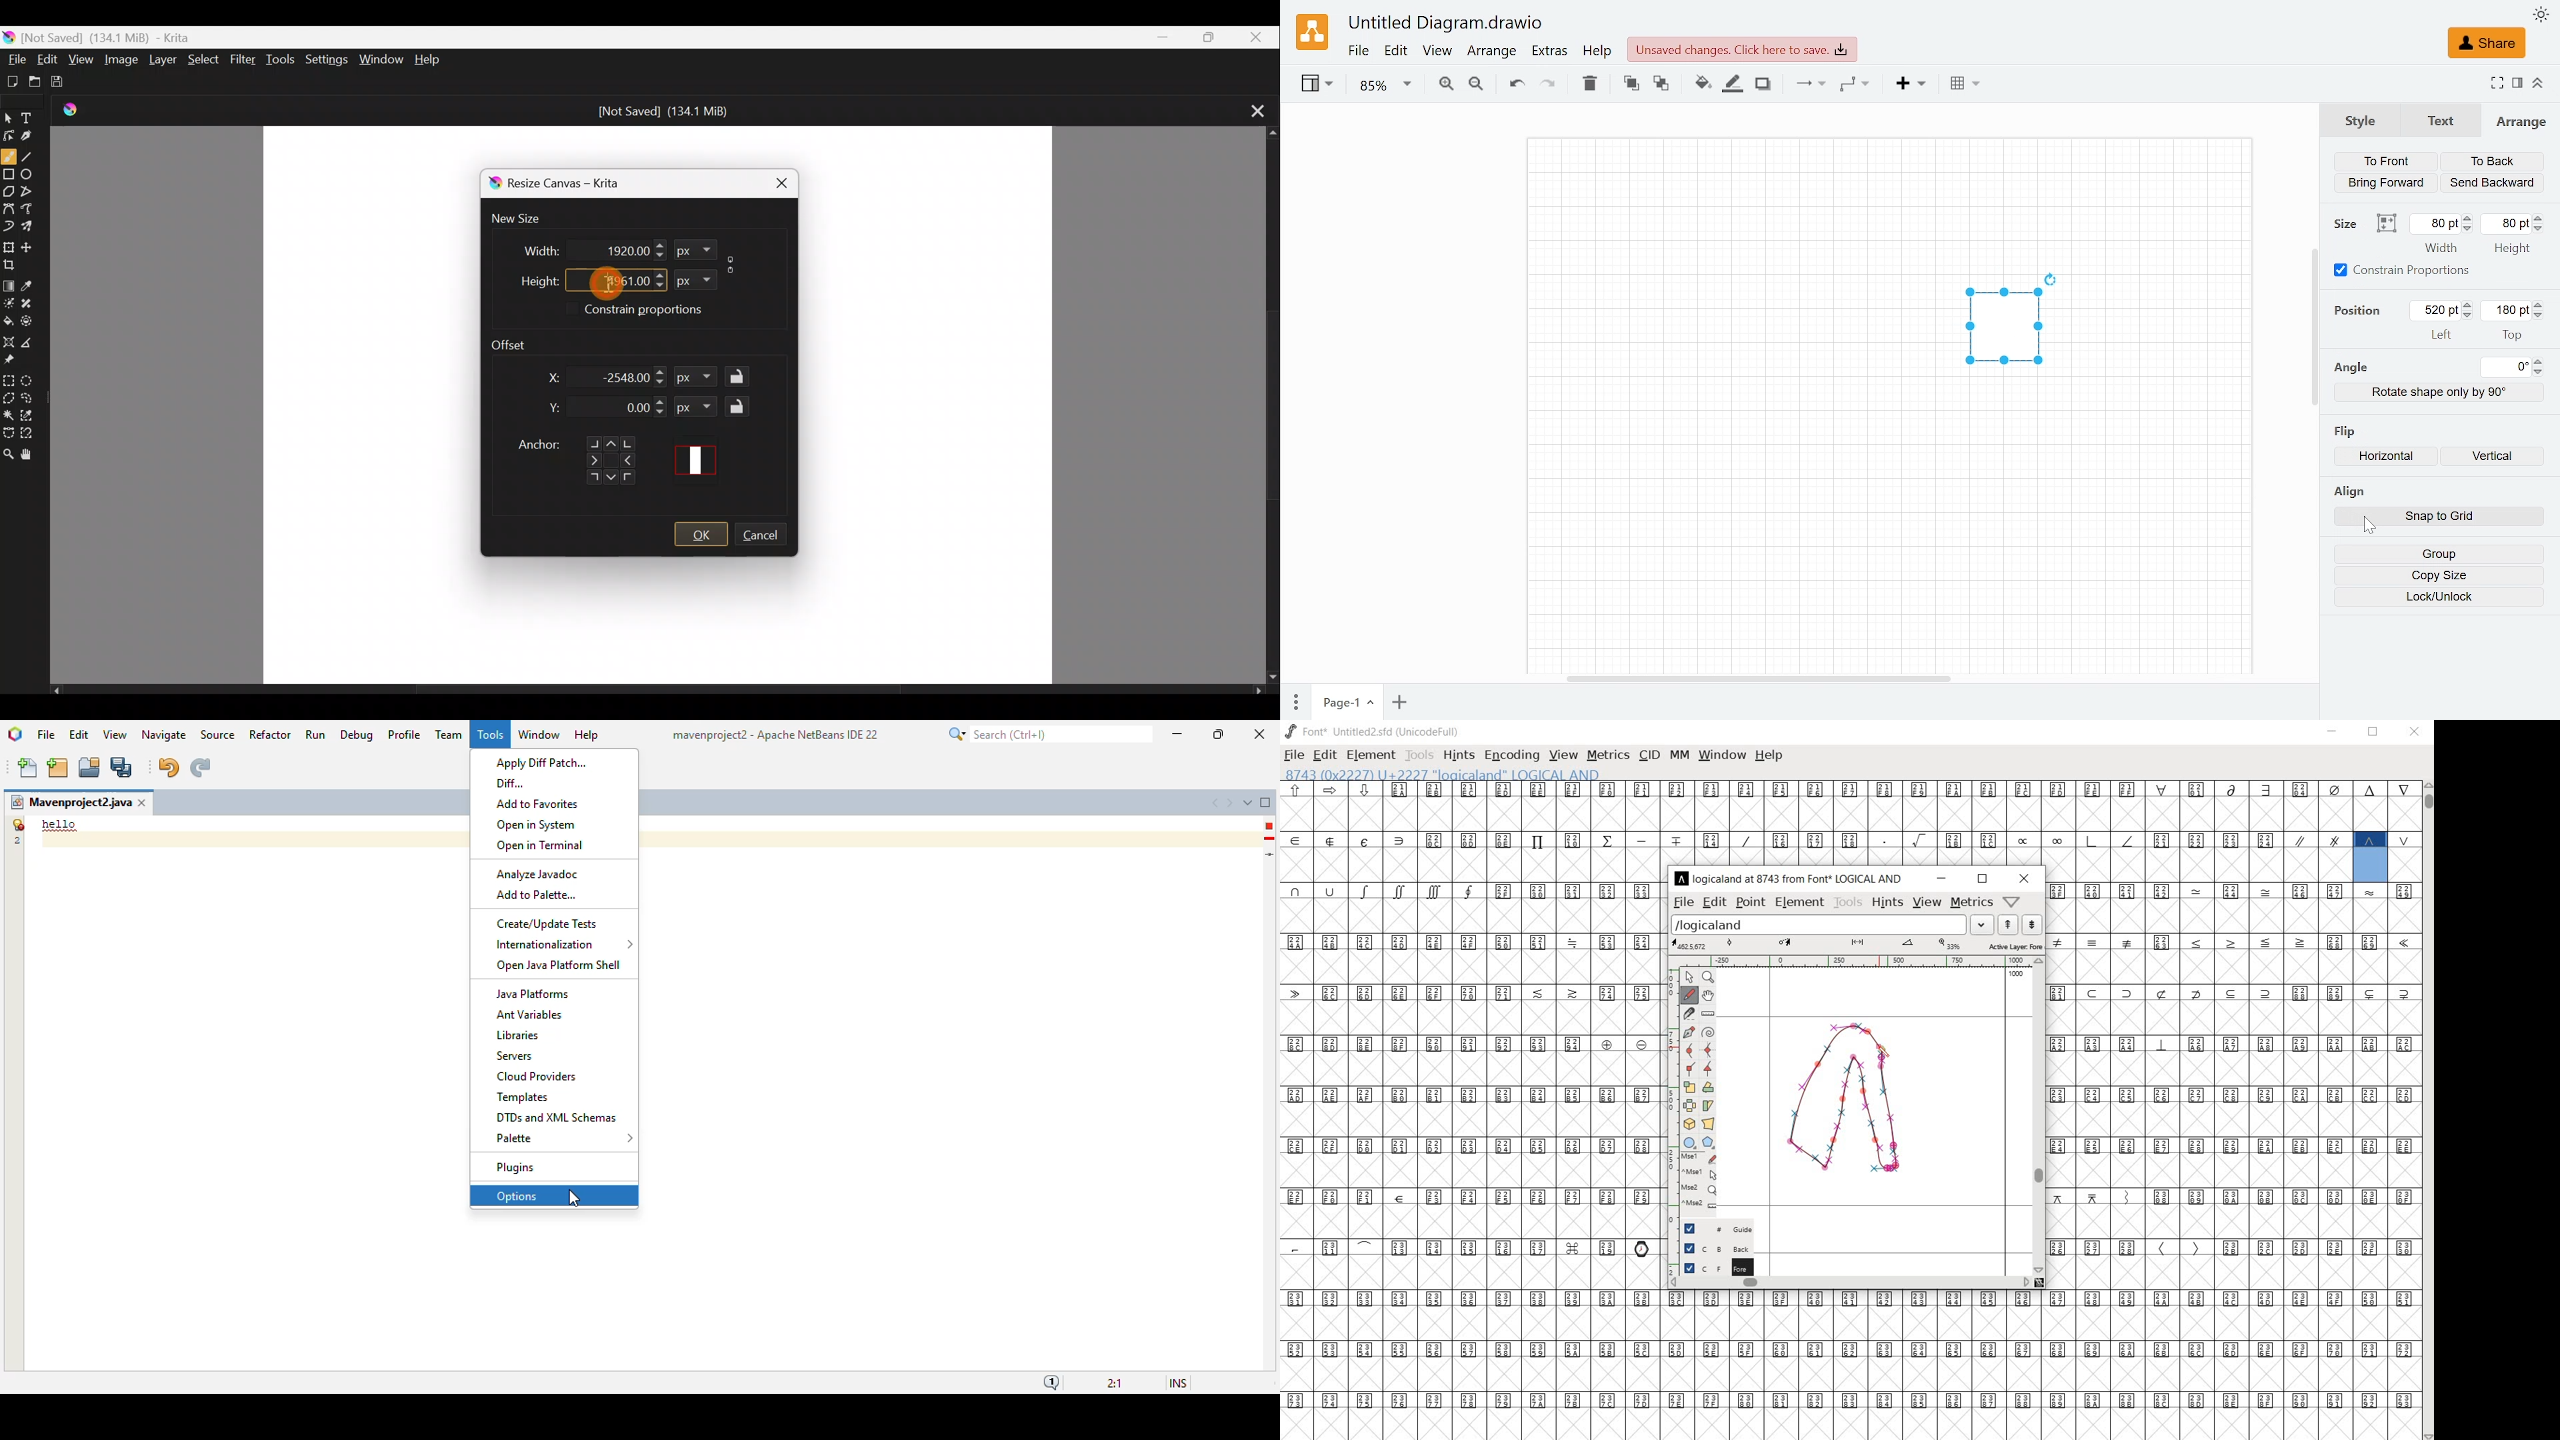 This screenshot has width=2576, height=1456. Describe the element at coordinates (2348, 491) in the screenshot. I see `align` at that location.